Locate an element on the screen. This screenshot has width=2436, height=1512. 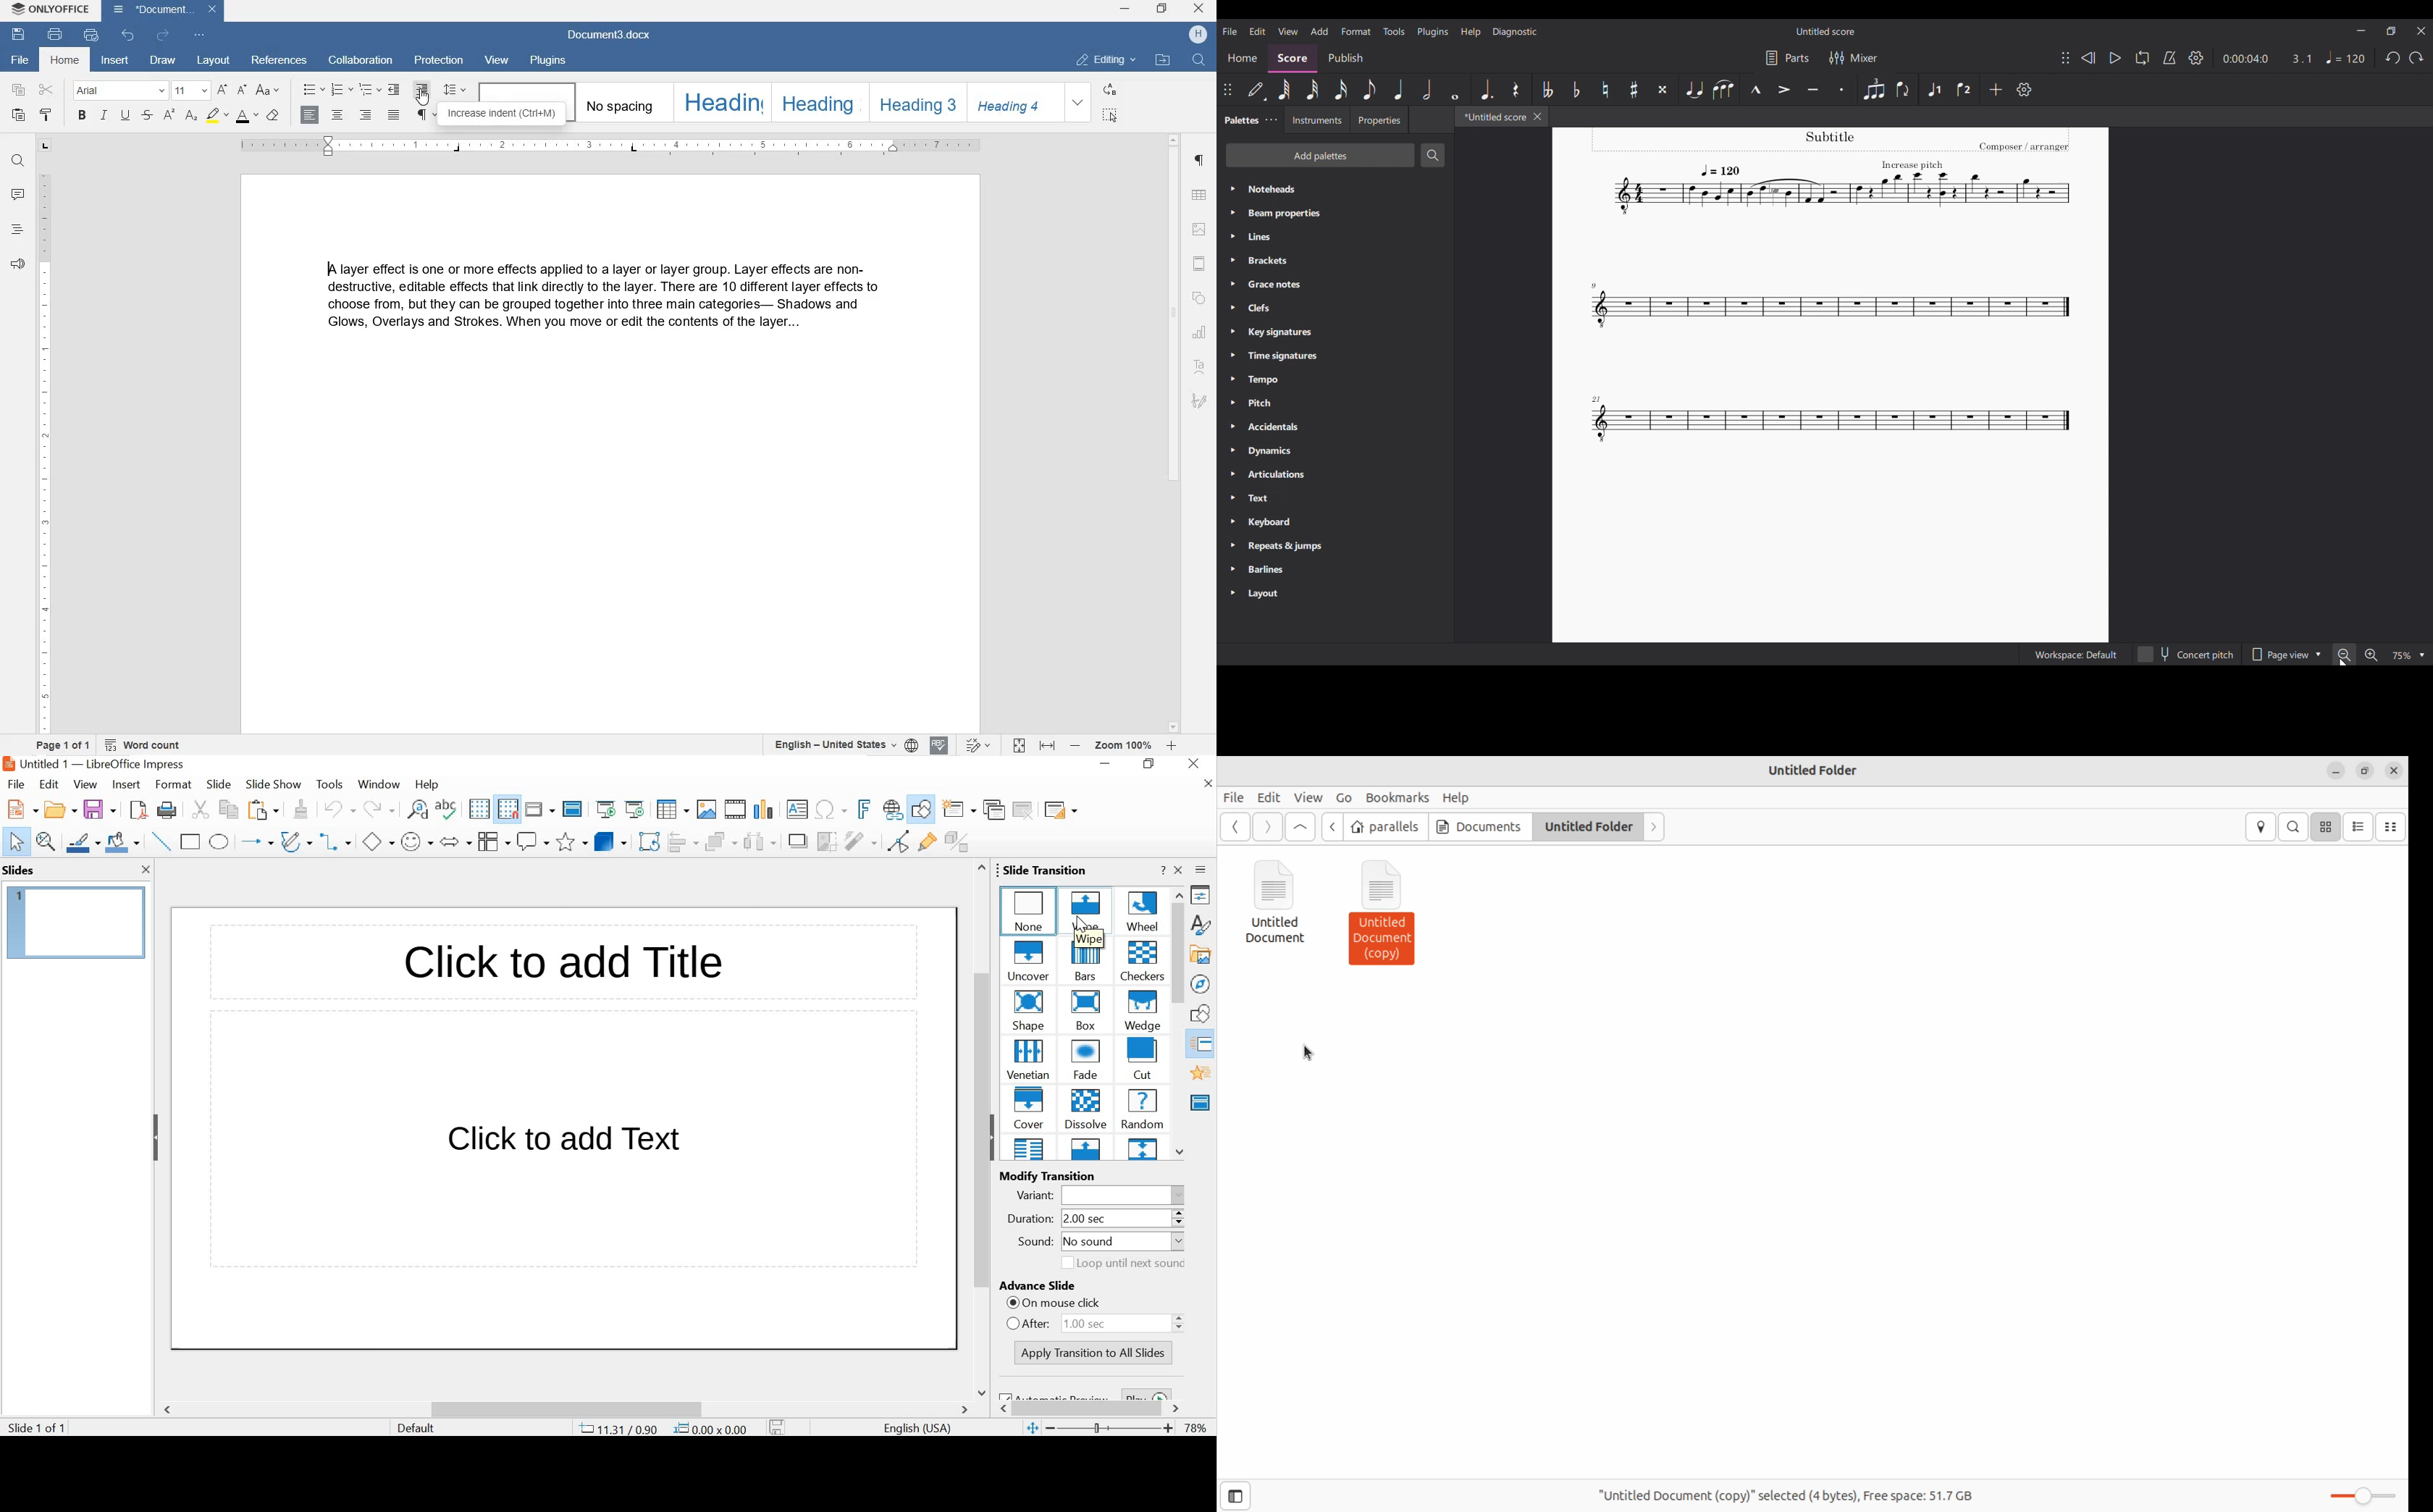
INCREASE INDENT is located at coordinates (422, 90).